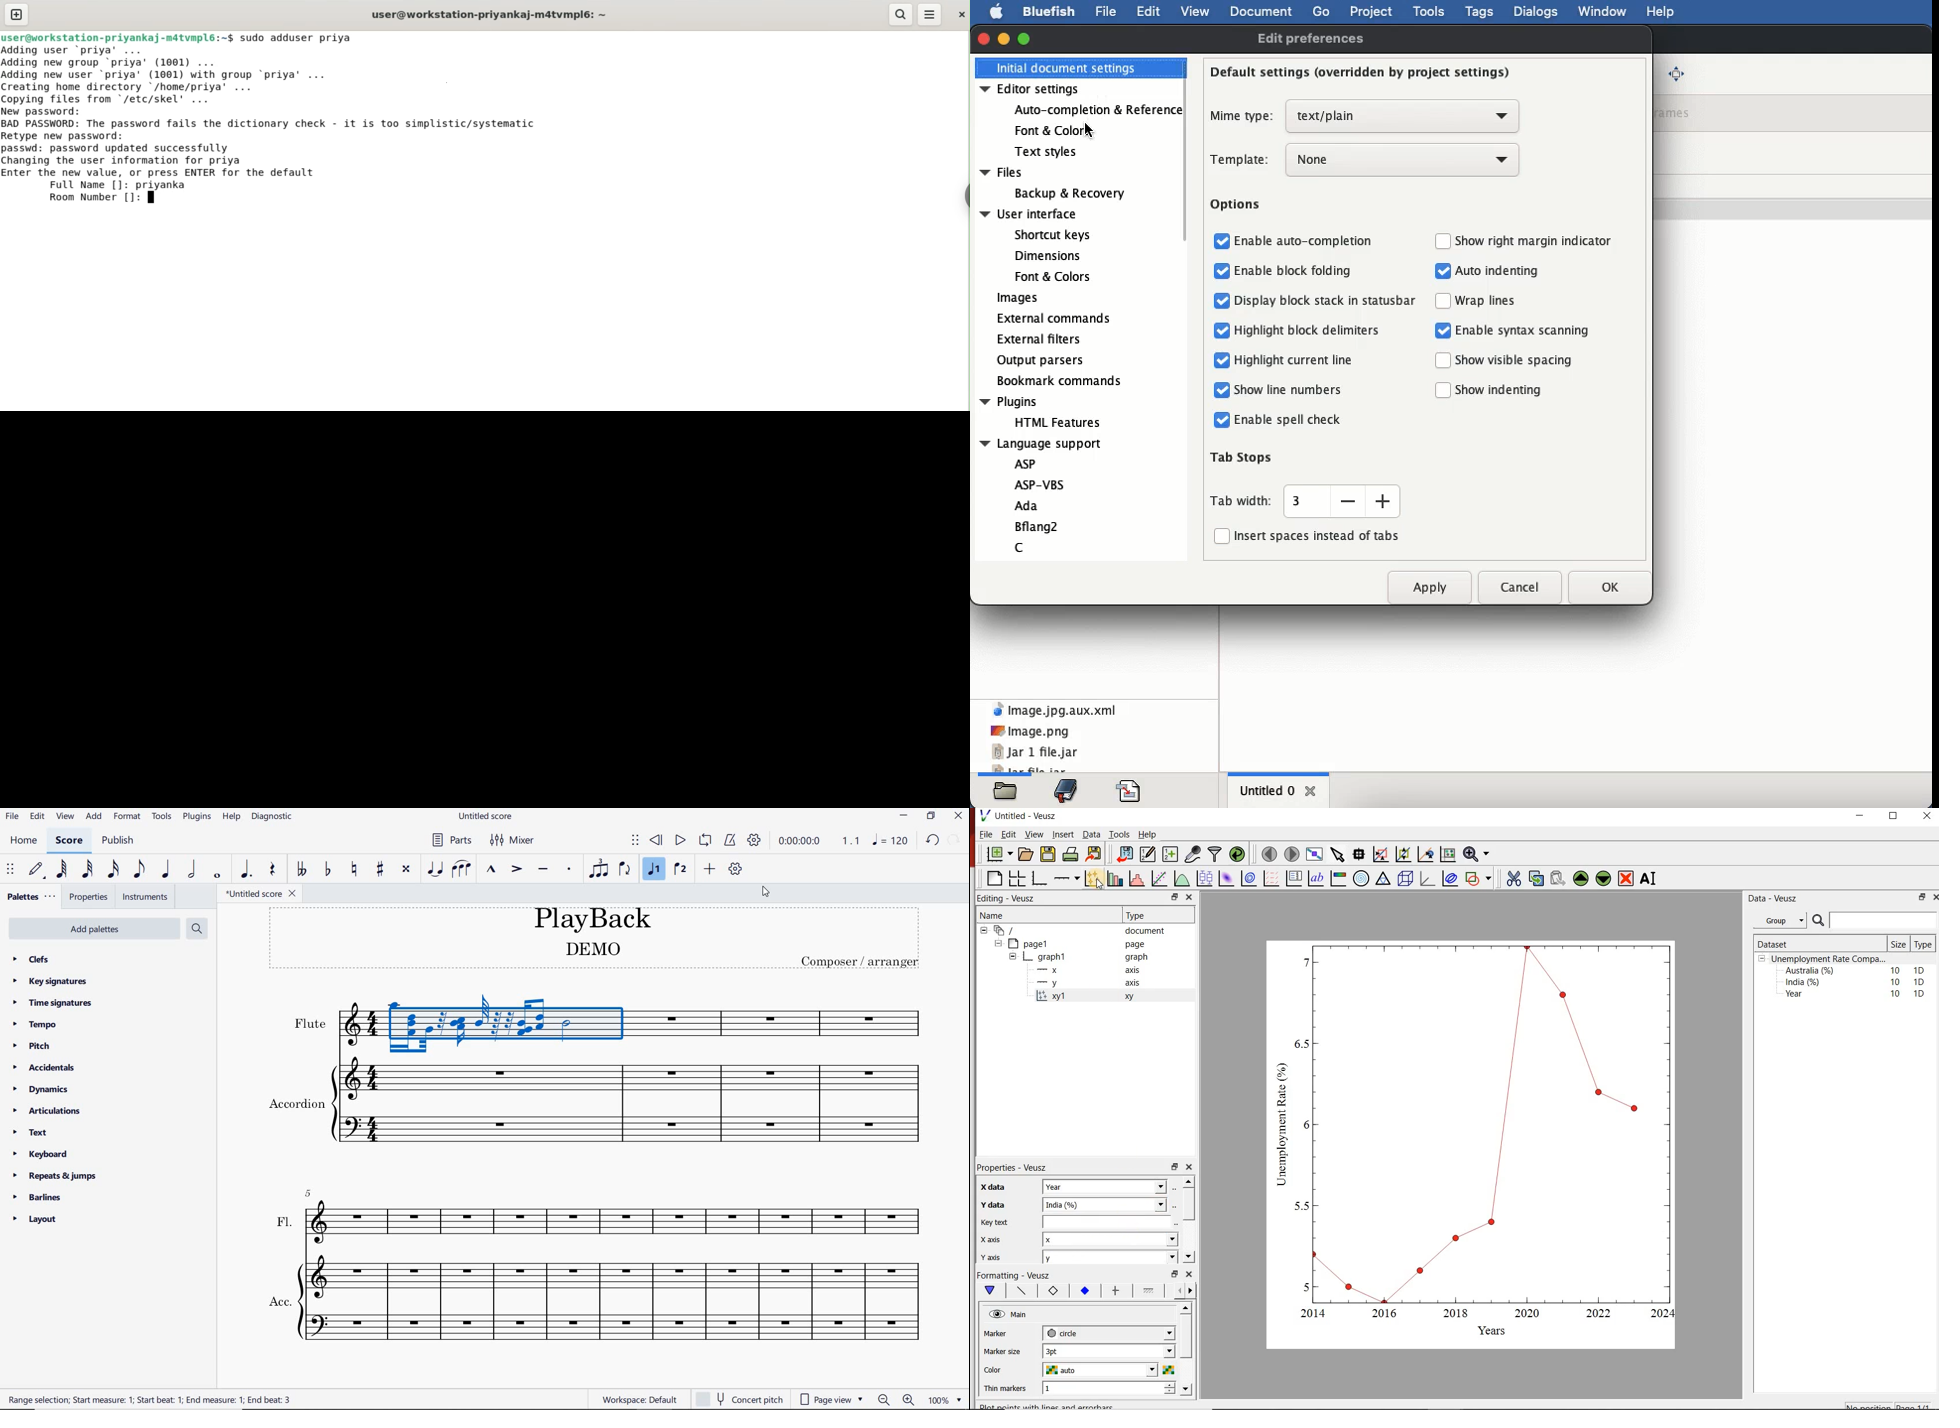 The width and height of the screenshot is (1960, 1428). I want to click on collpase, so click(1763, 959).